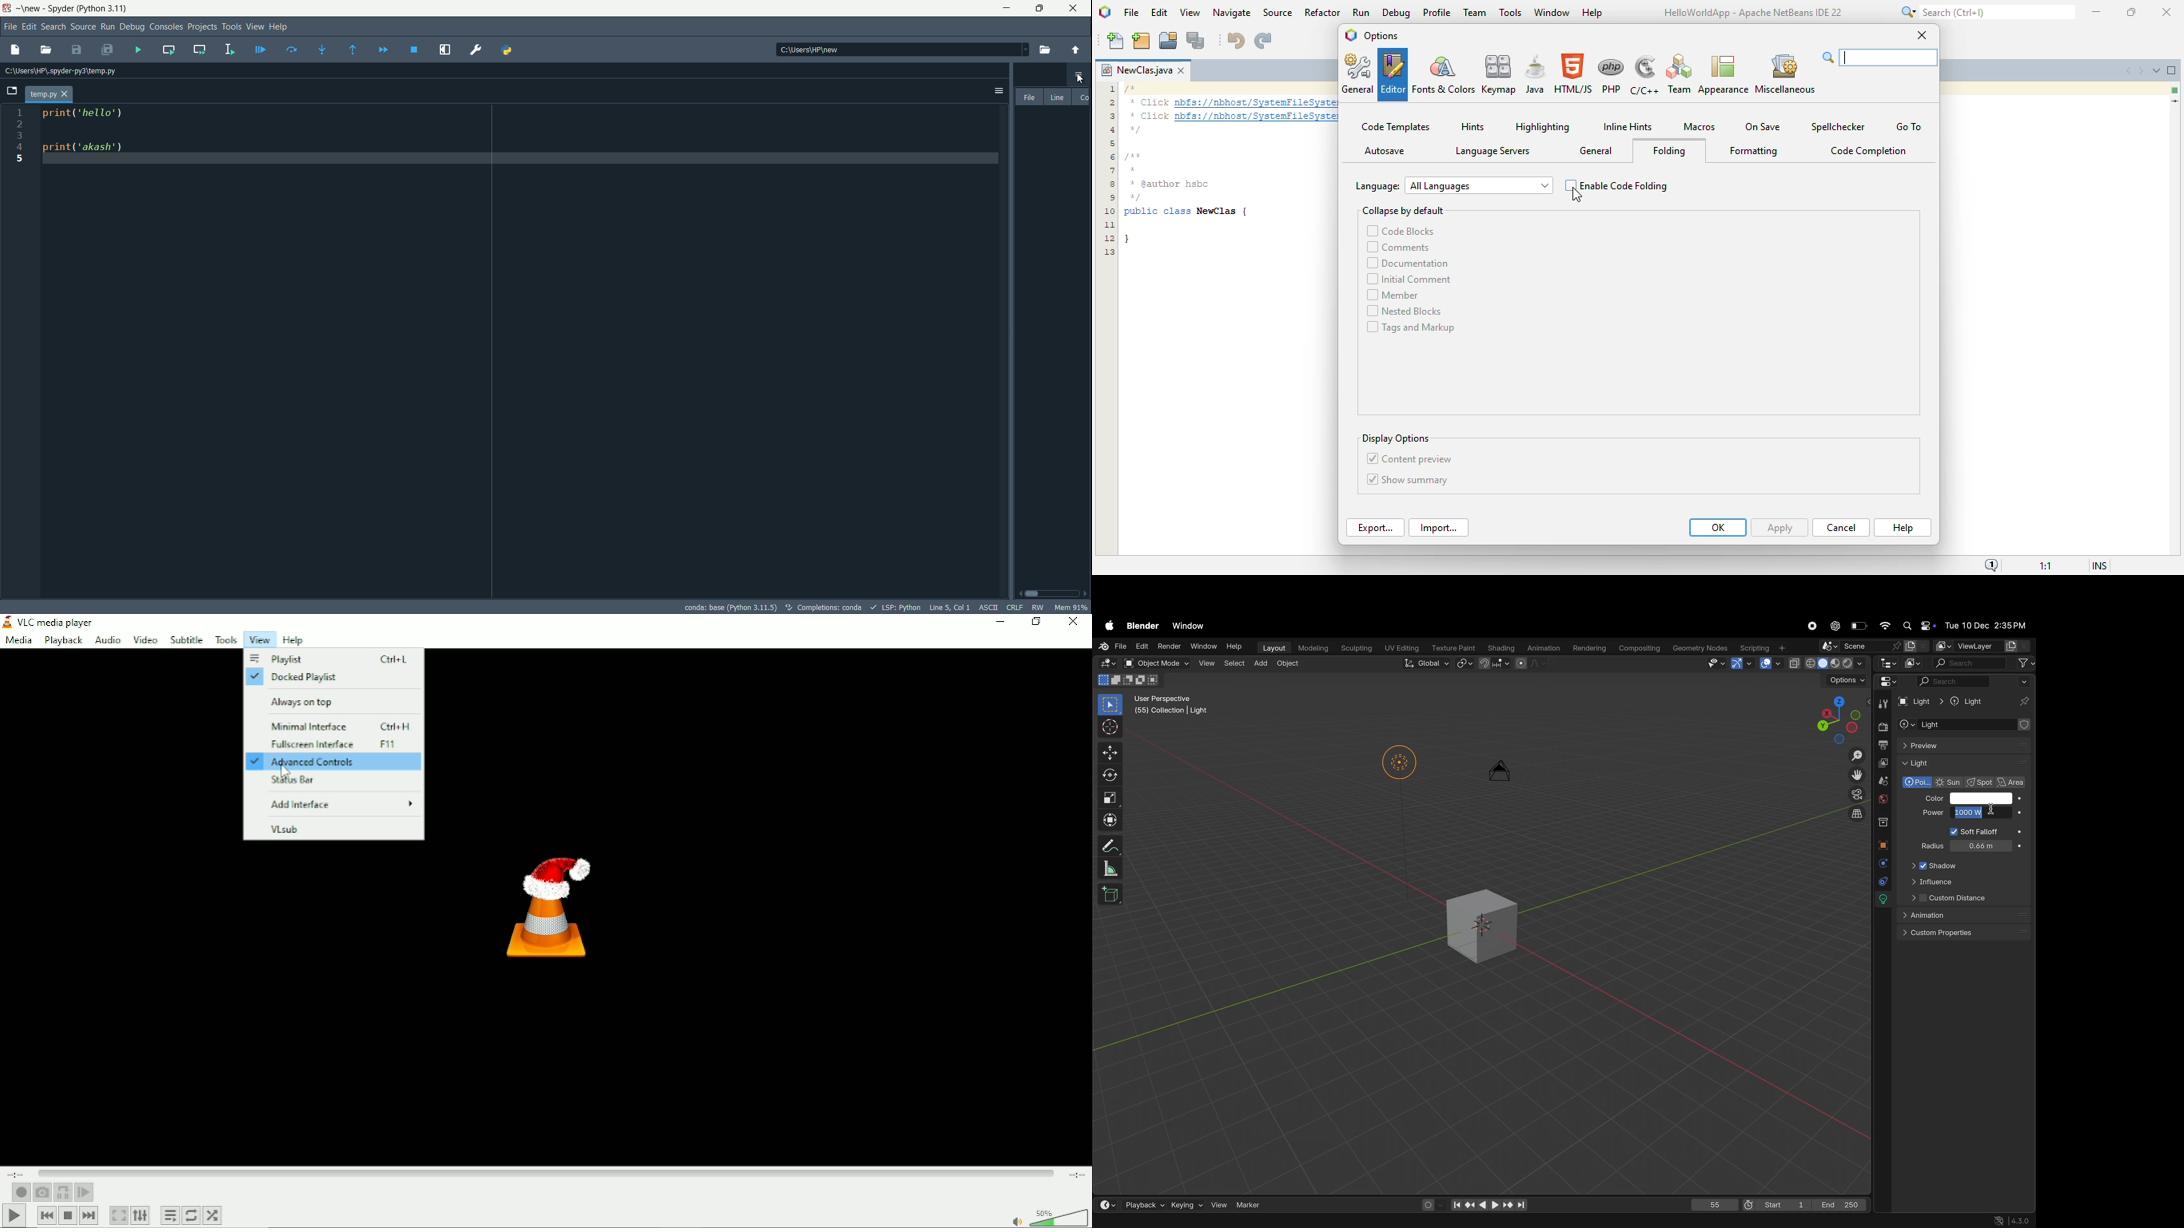 This screenshot has width=2184, height=1232. I want to click on vlc logo, so click(9, 621).